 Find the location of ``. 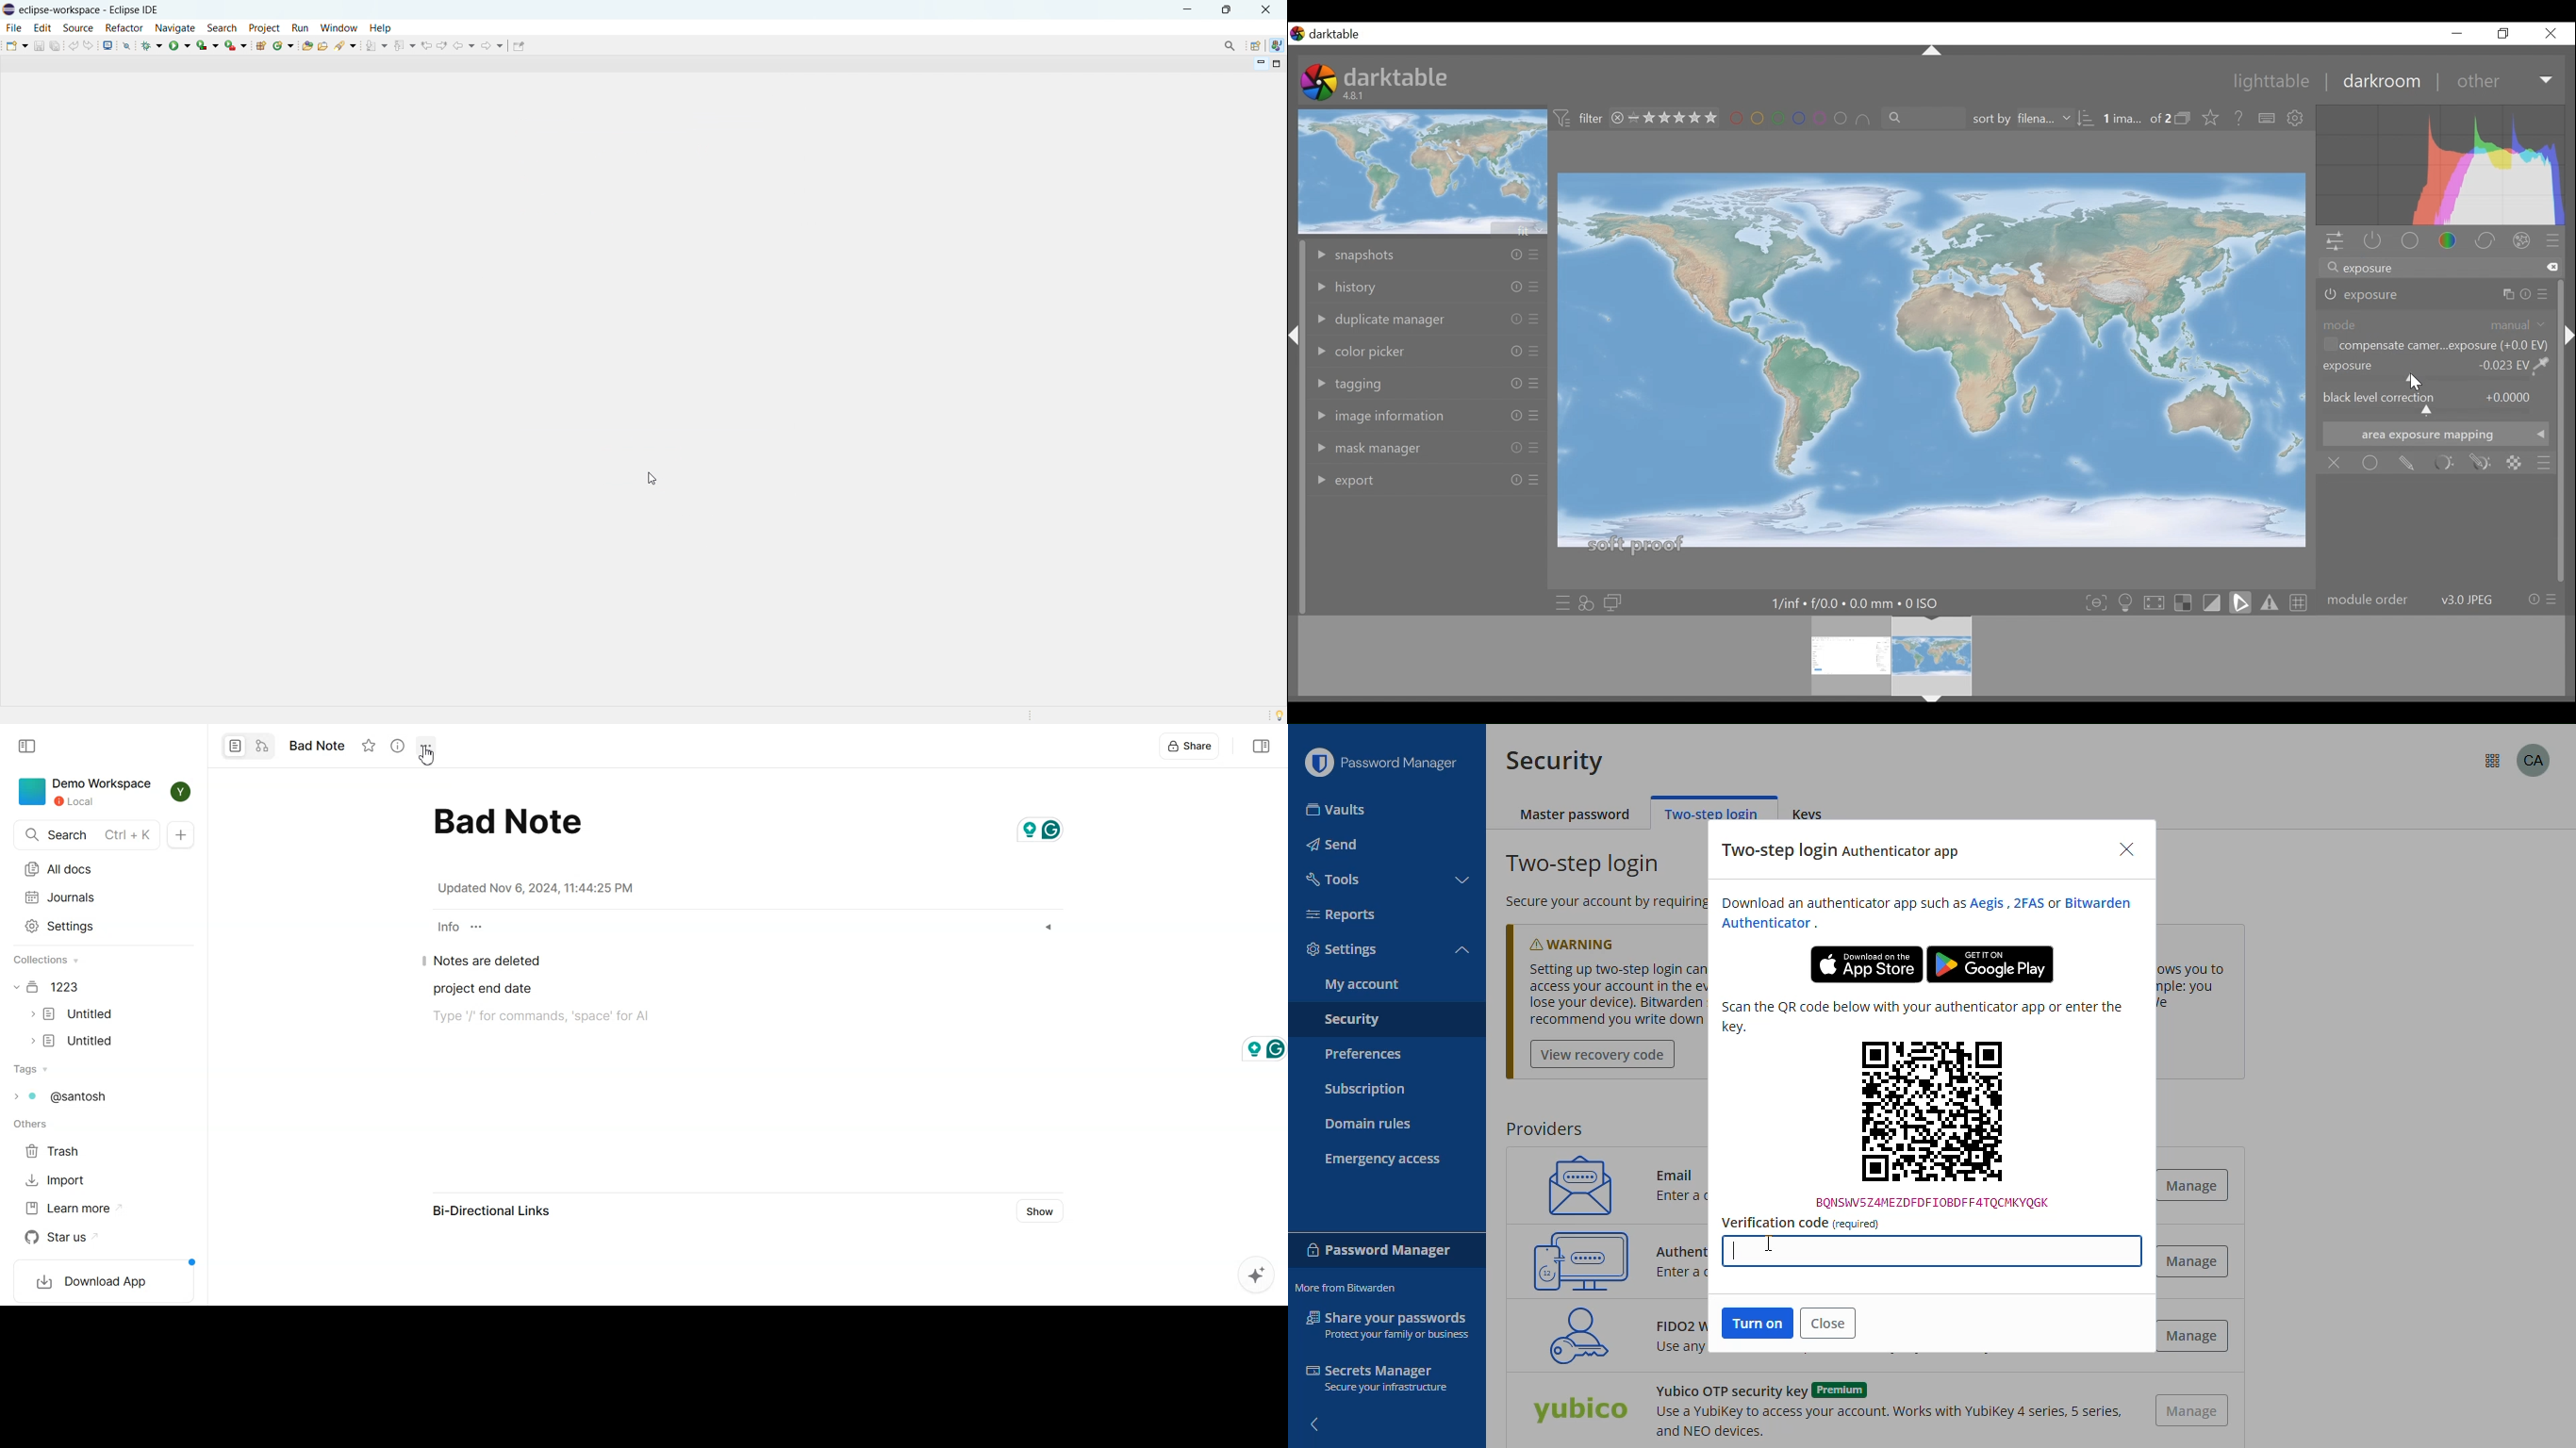

 is located at coordinates (1931, 705).